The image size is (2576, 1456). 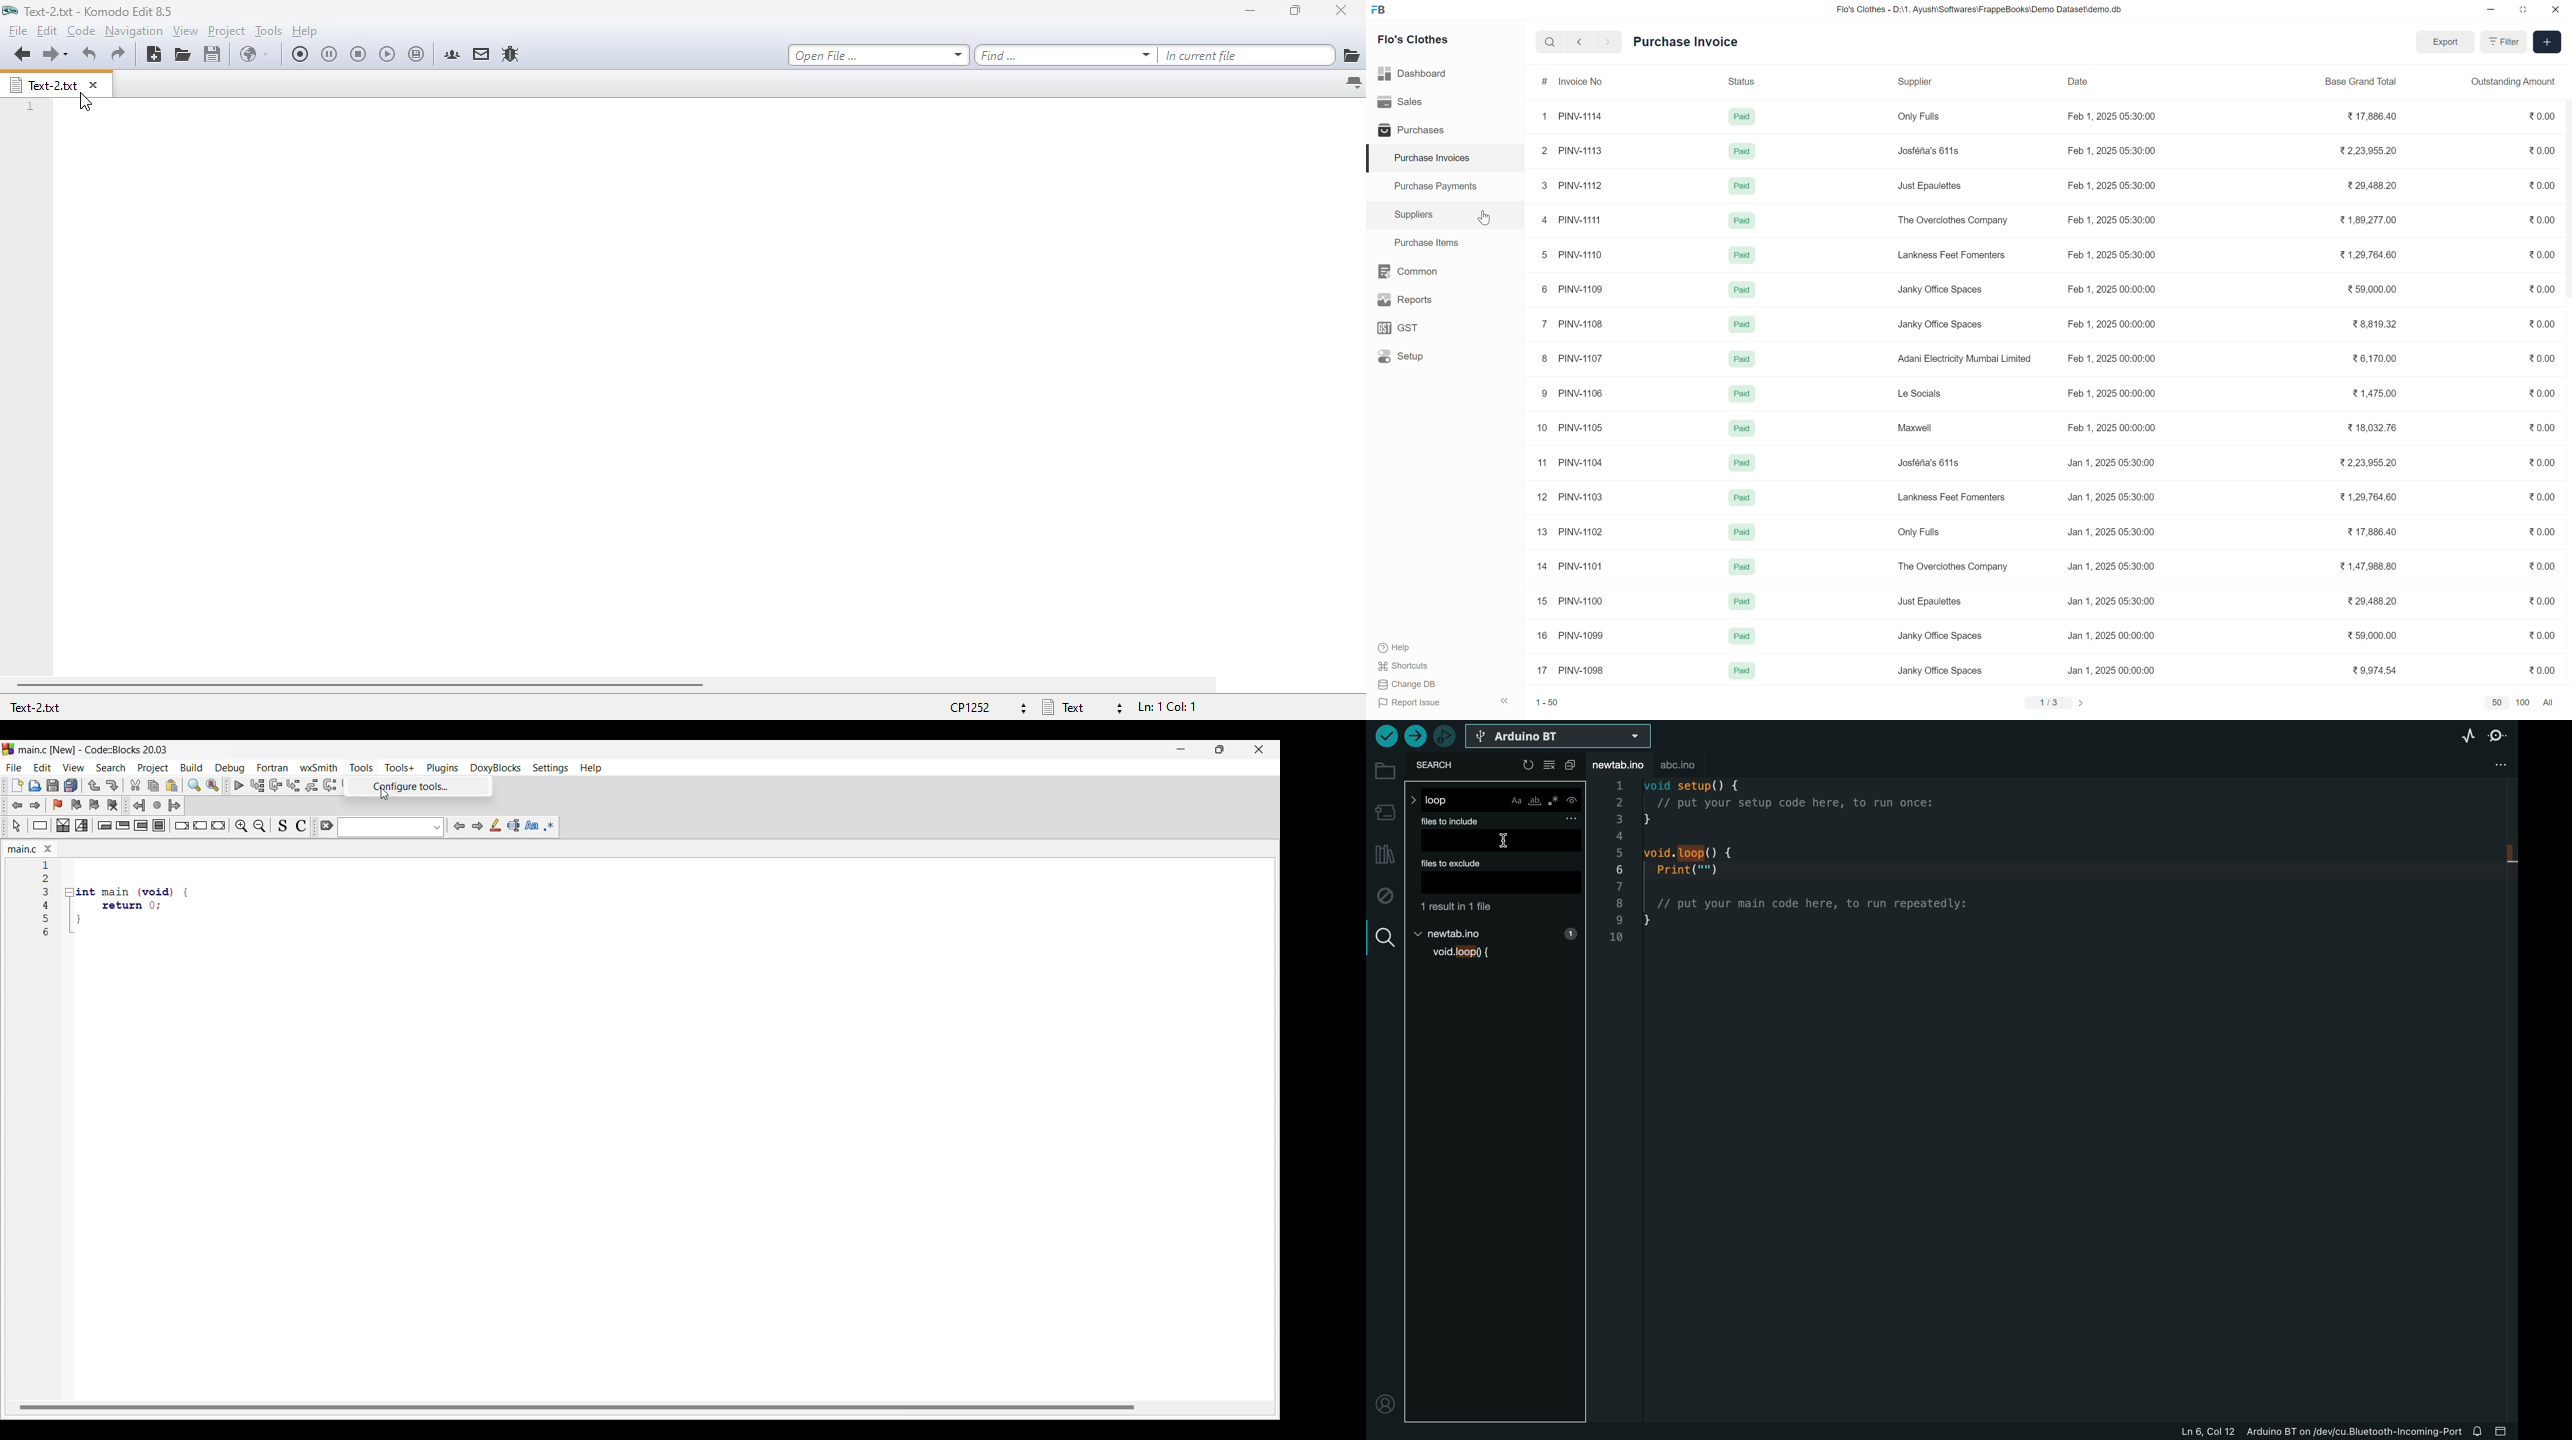 What do you see at coordinates (2510, 82) in the screenshot?
I see `Outstanding Amount` at bounding box center [2510, 82].